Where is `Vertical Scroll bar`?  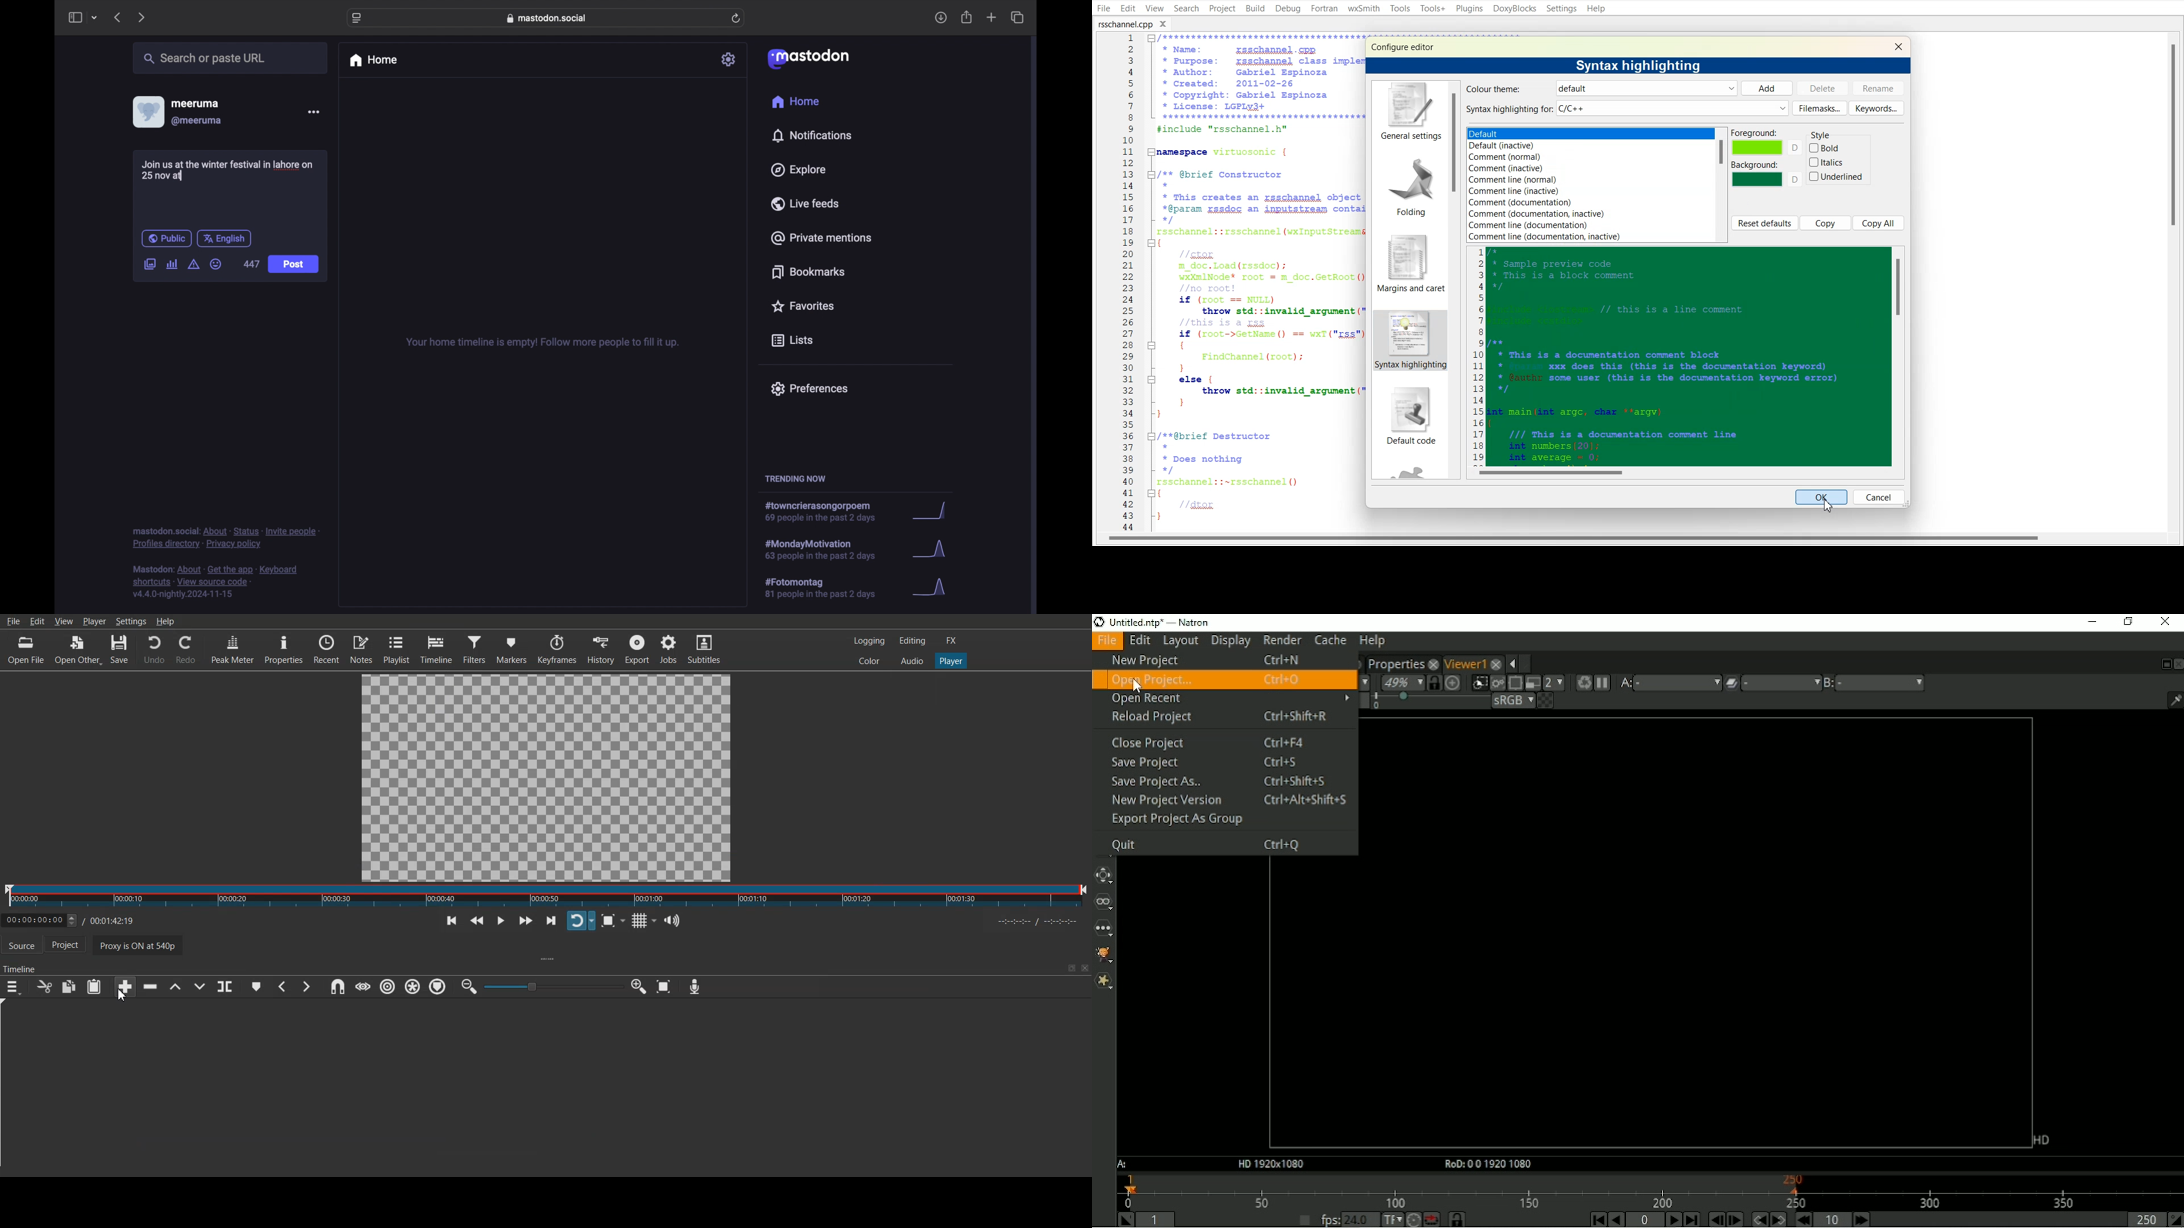 Vertical Scroll bar is located at coordinates (2177, 282).